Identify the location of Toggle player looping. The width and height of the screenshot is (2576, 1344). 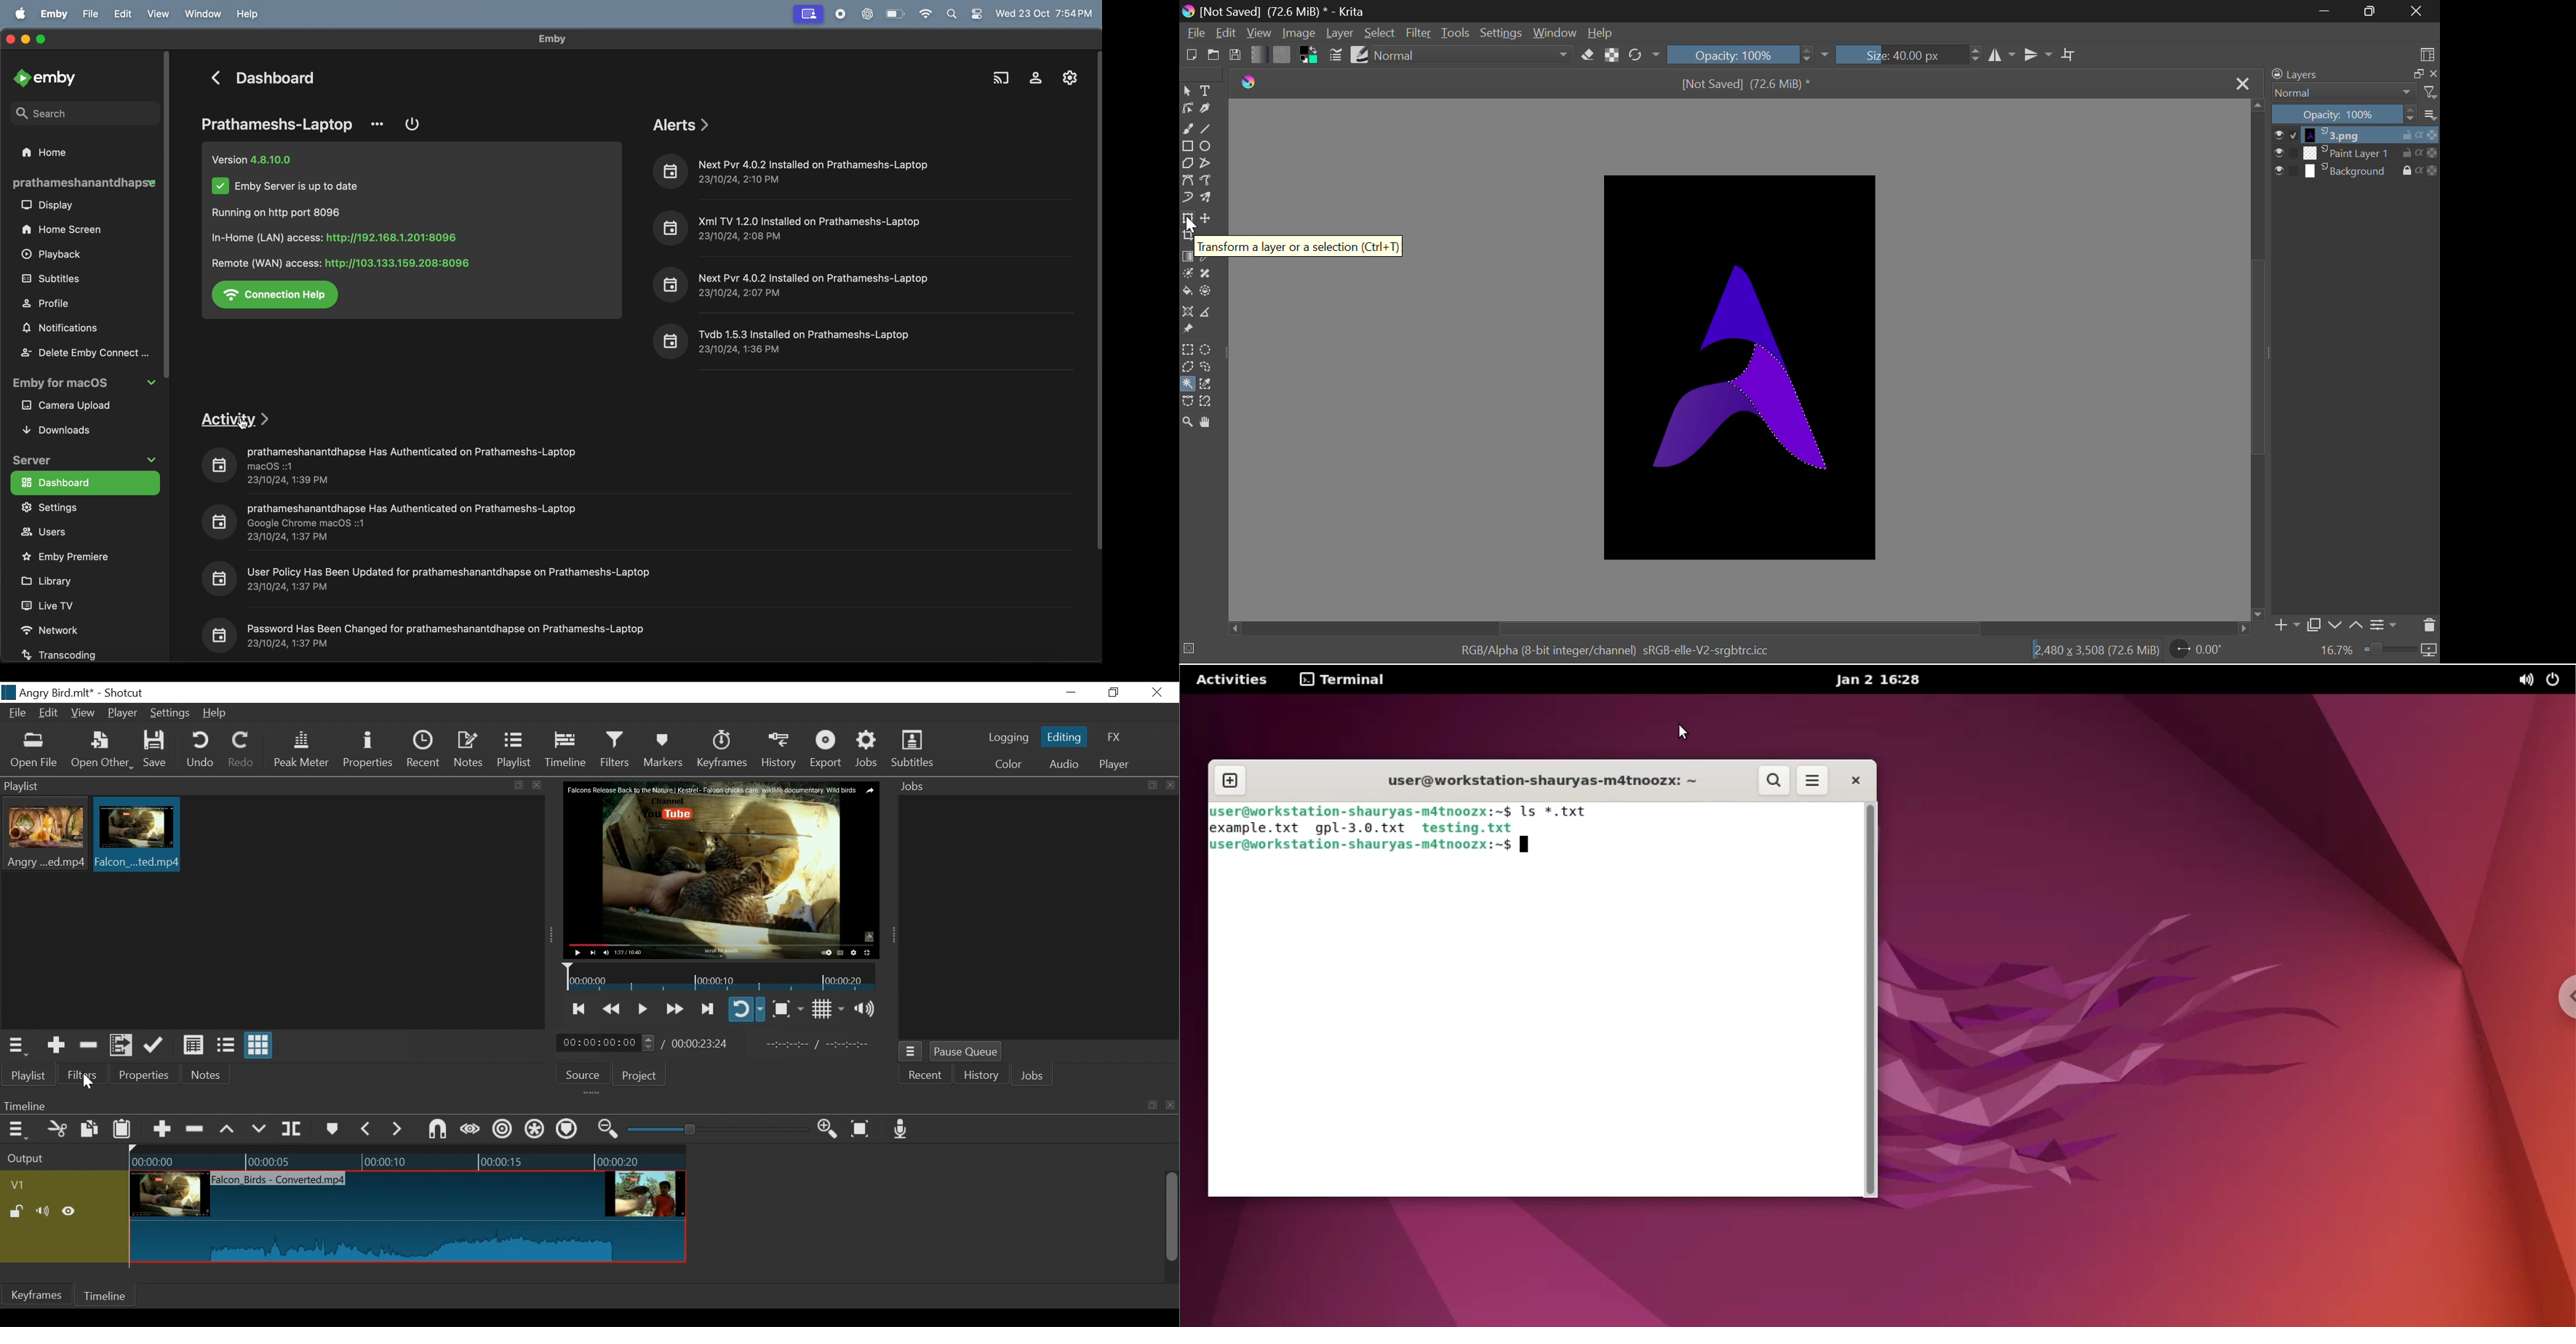
(746, 1009).